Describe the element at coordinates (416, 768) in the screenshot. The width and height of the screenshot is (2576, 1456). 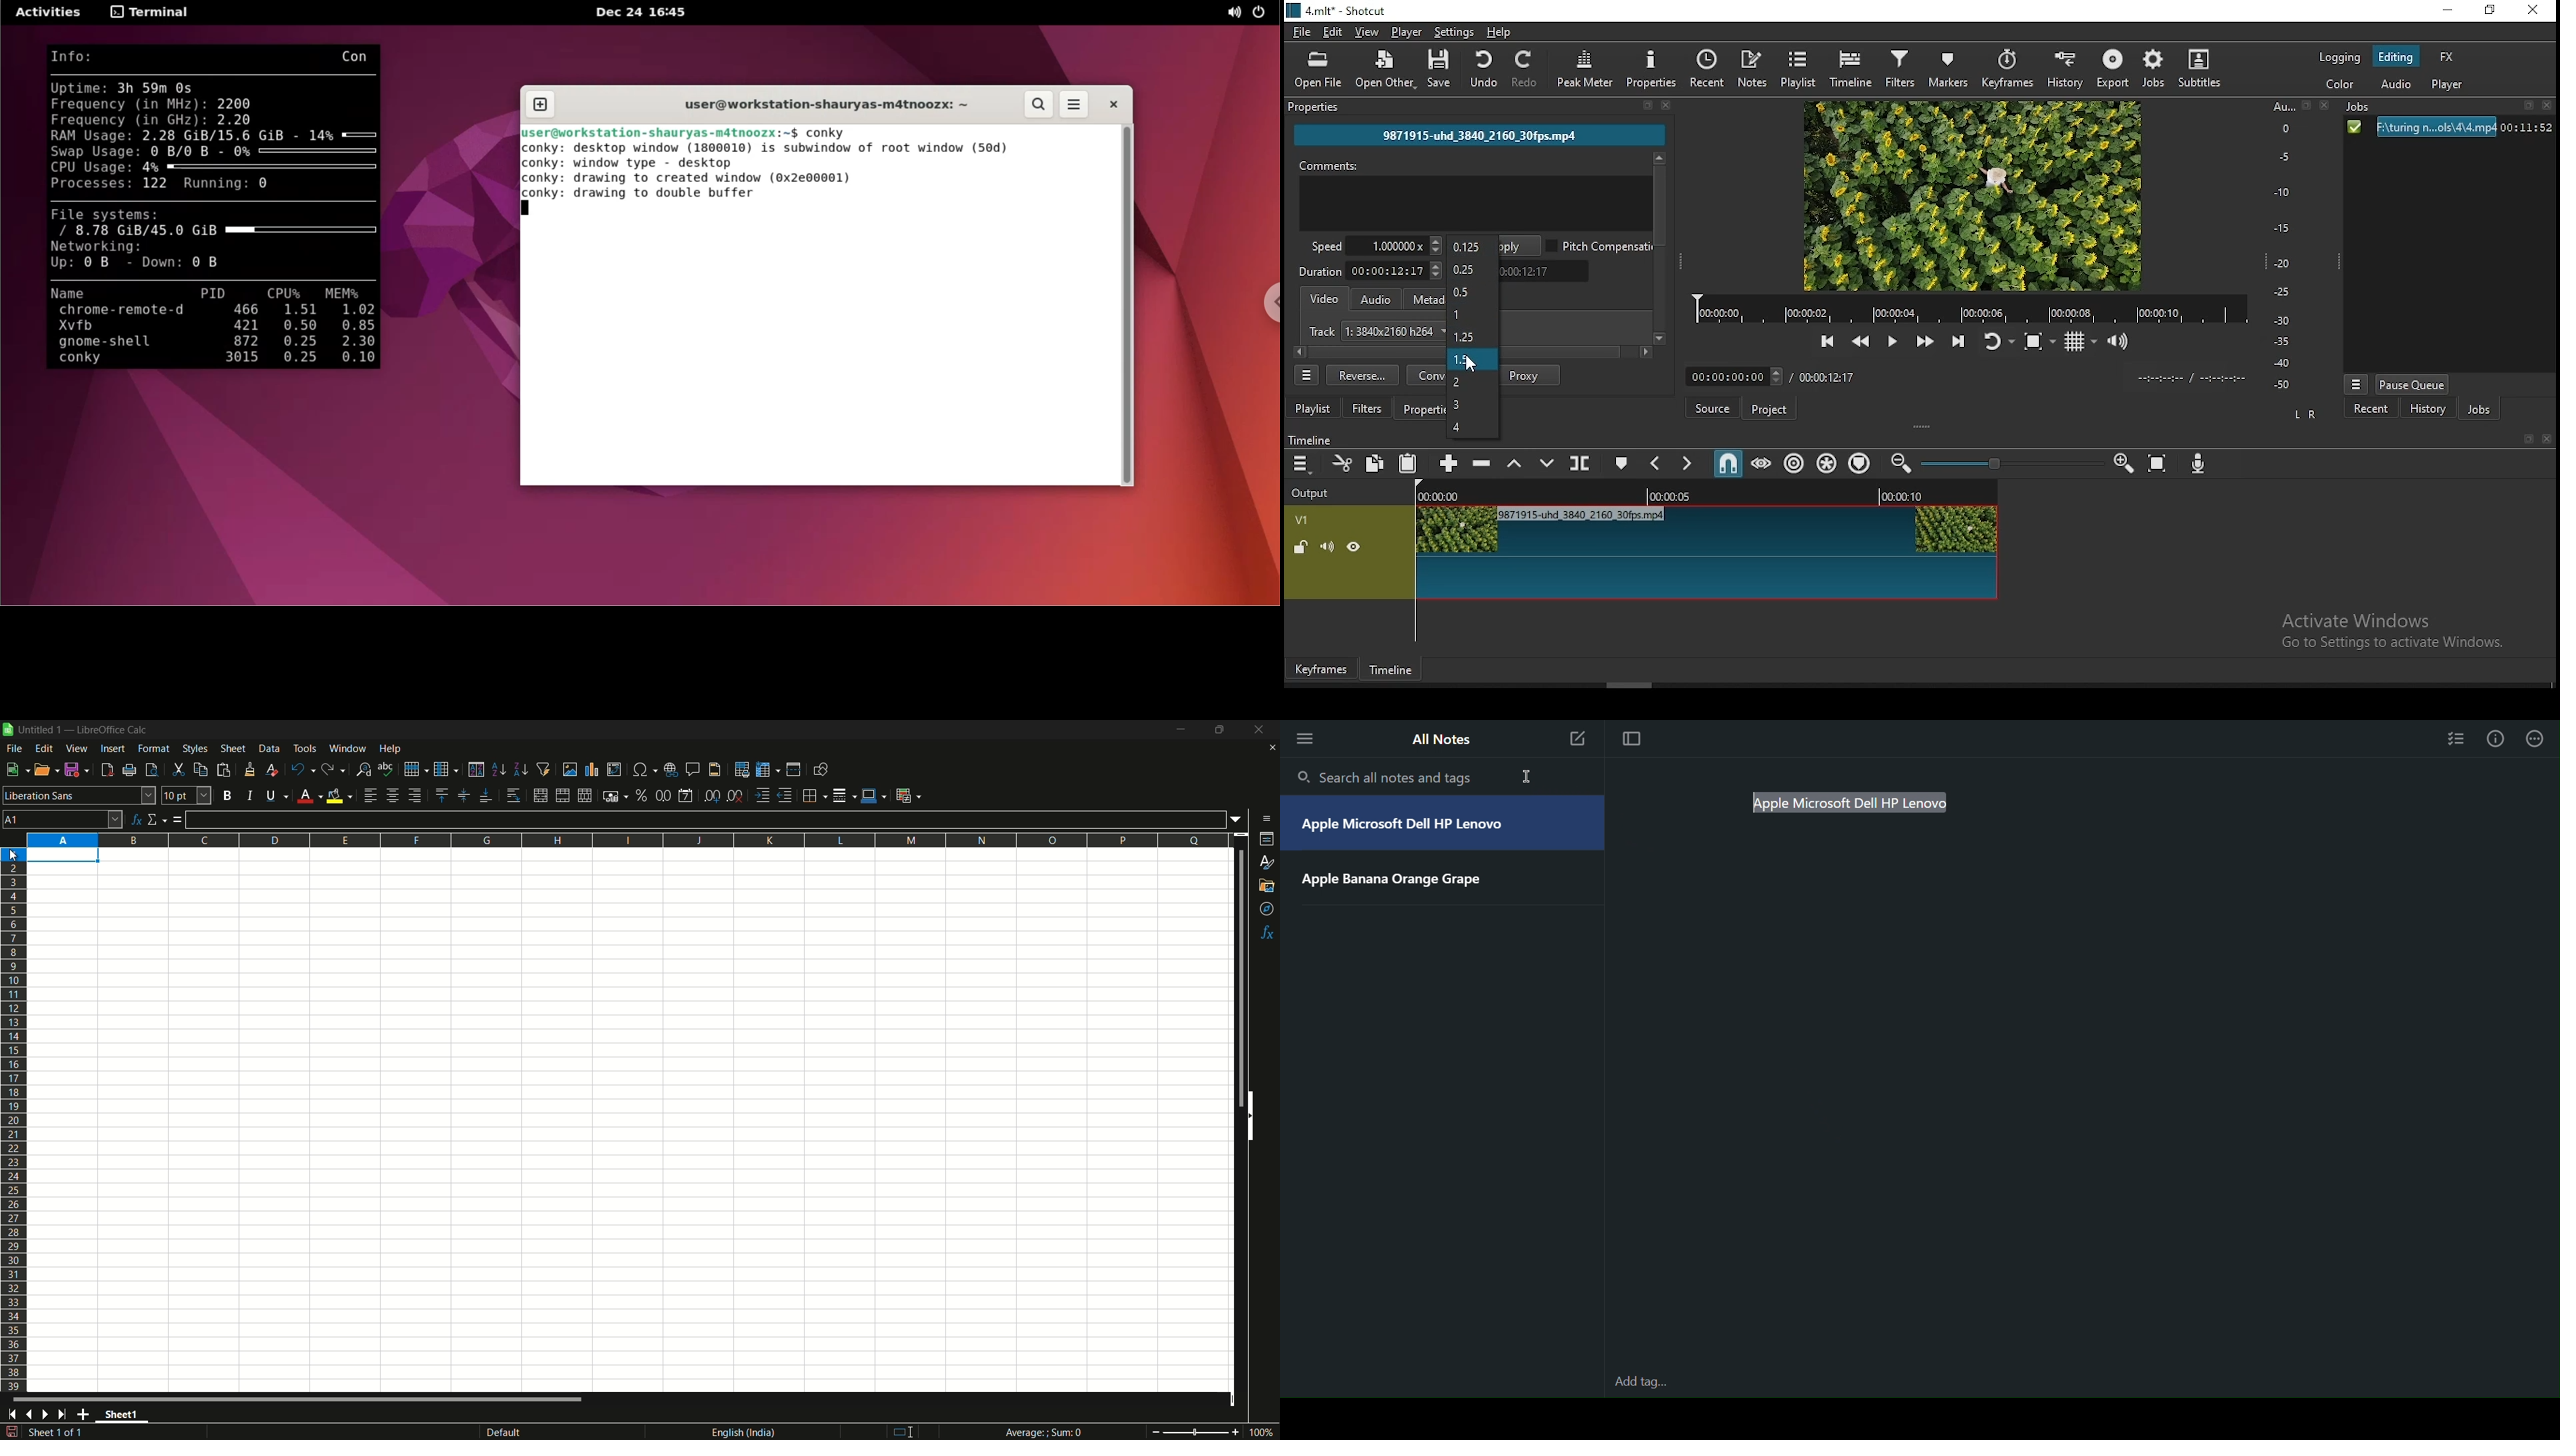
I see `row` at that location.